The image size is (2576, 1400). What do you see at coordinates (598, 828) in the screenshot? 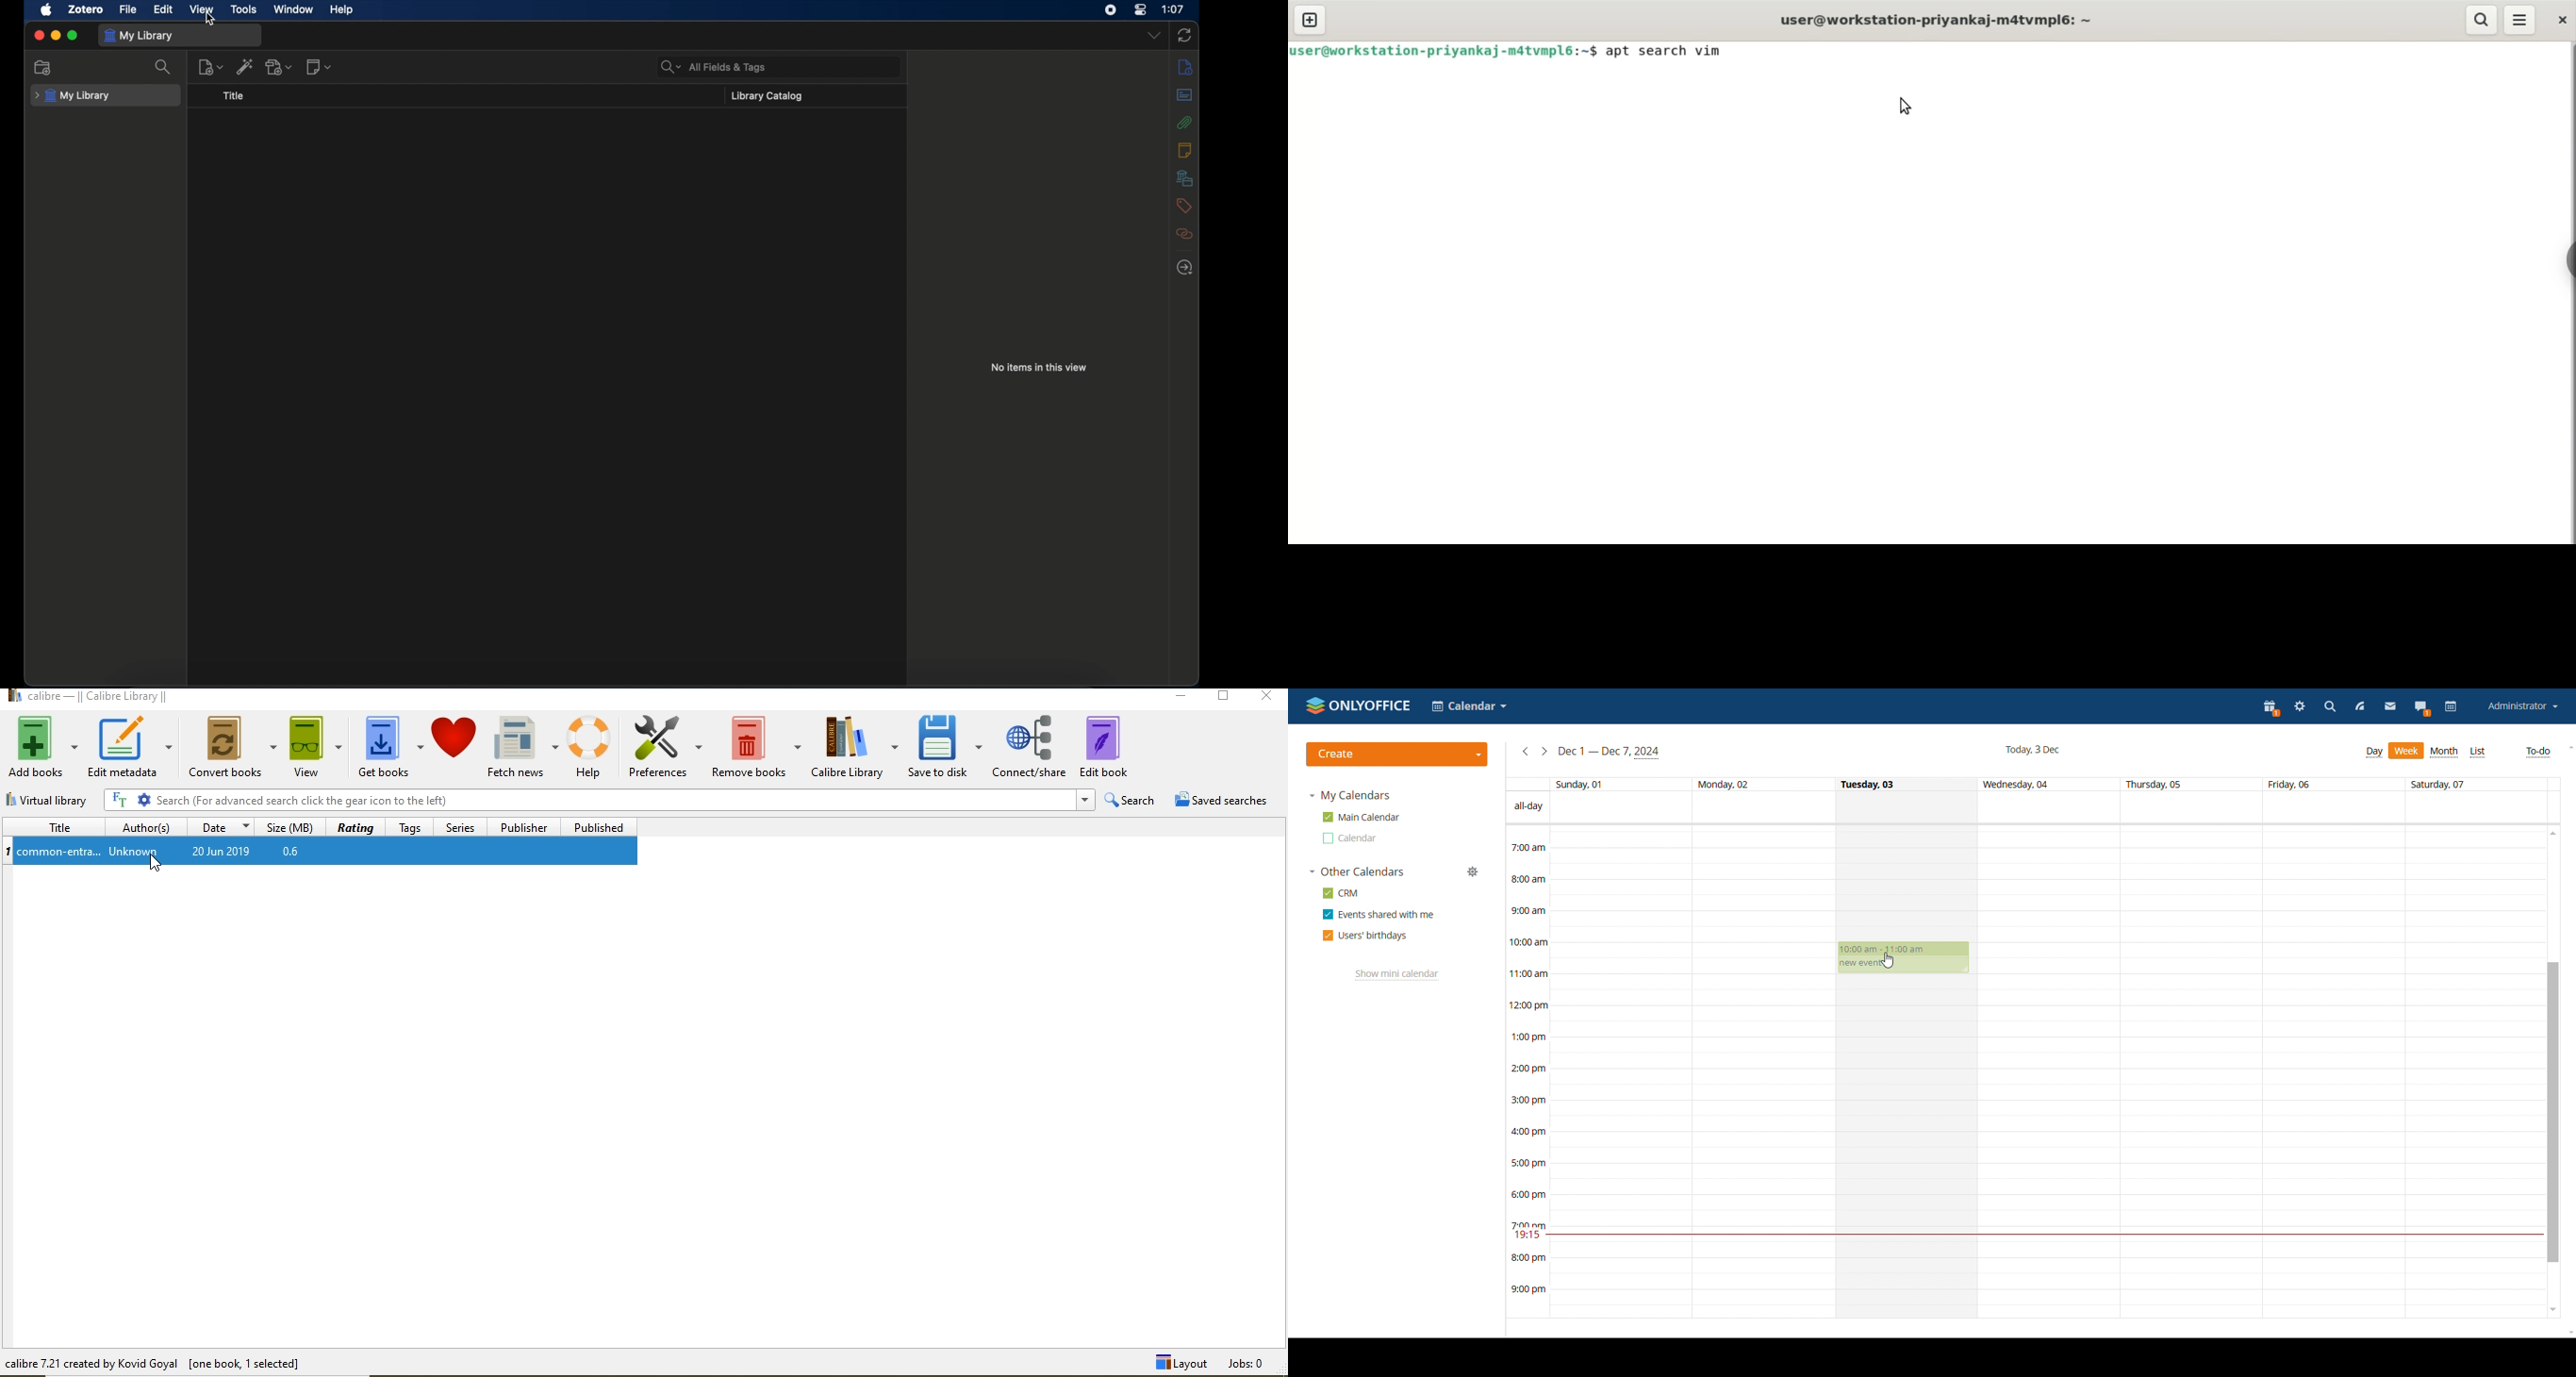
I see `published` at bounding box center [598, 828].